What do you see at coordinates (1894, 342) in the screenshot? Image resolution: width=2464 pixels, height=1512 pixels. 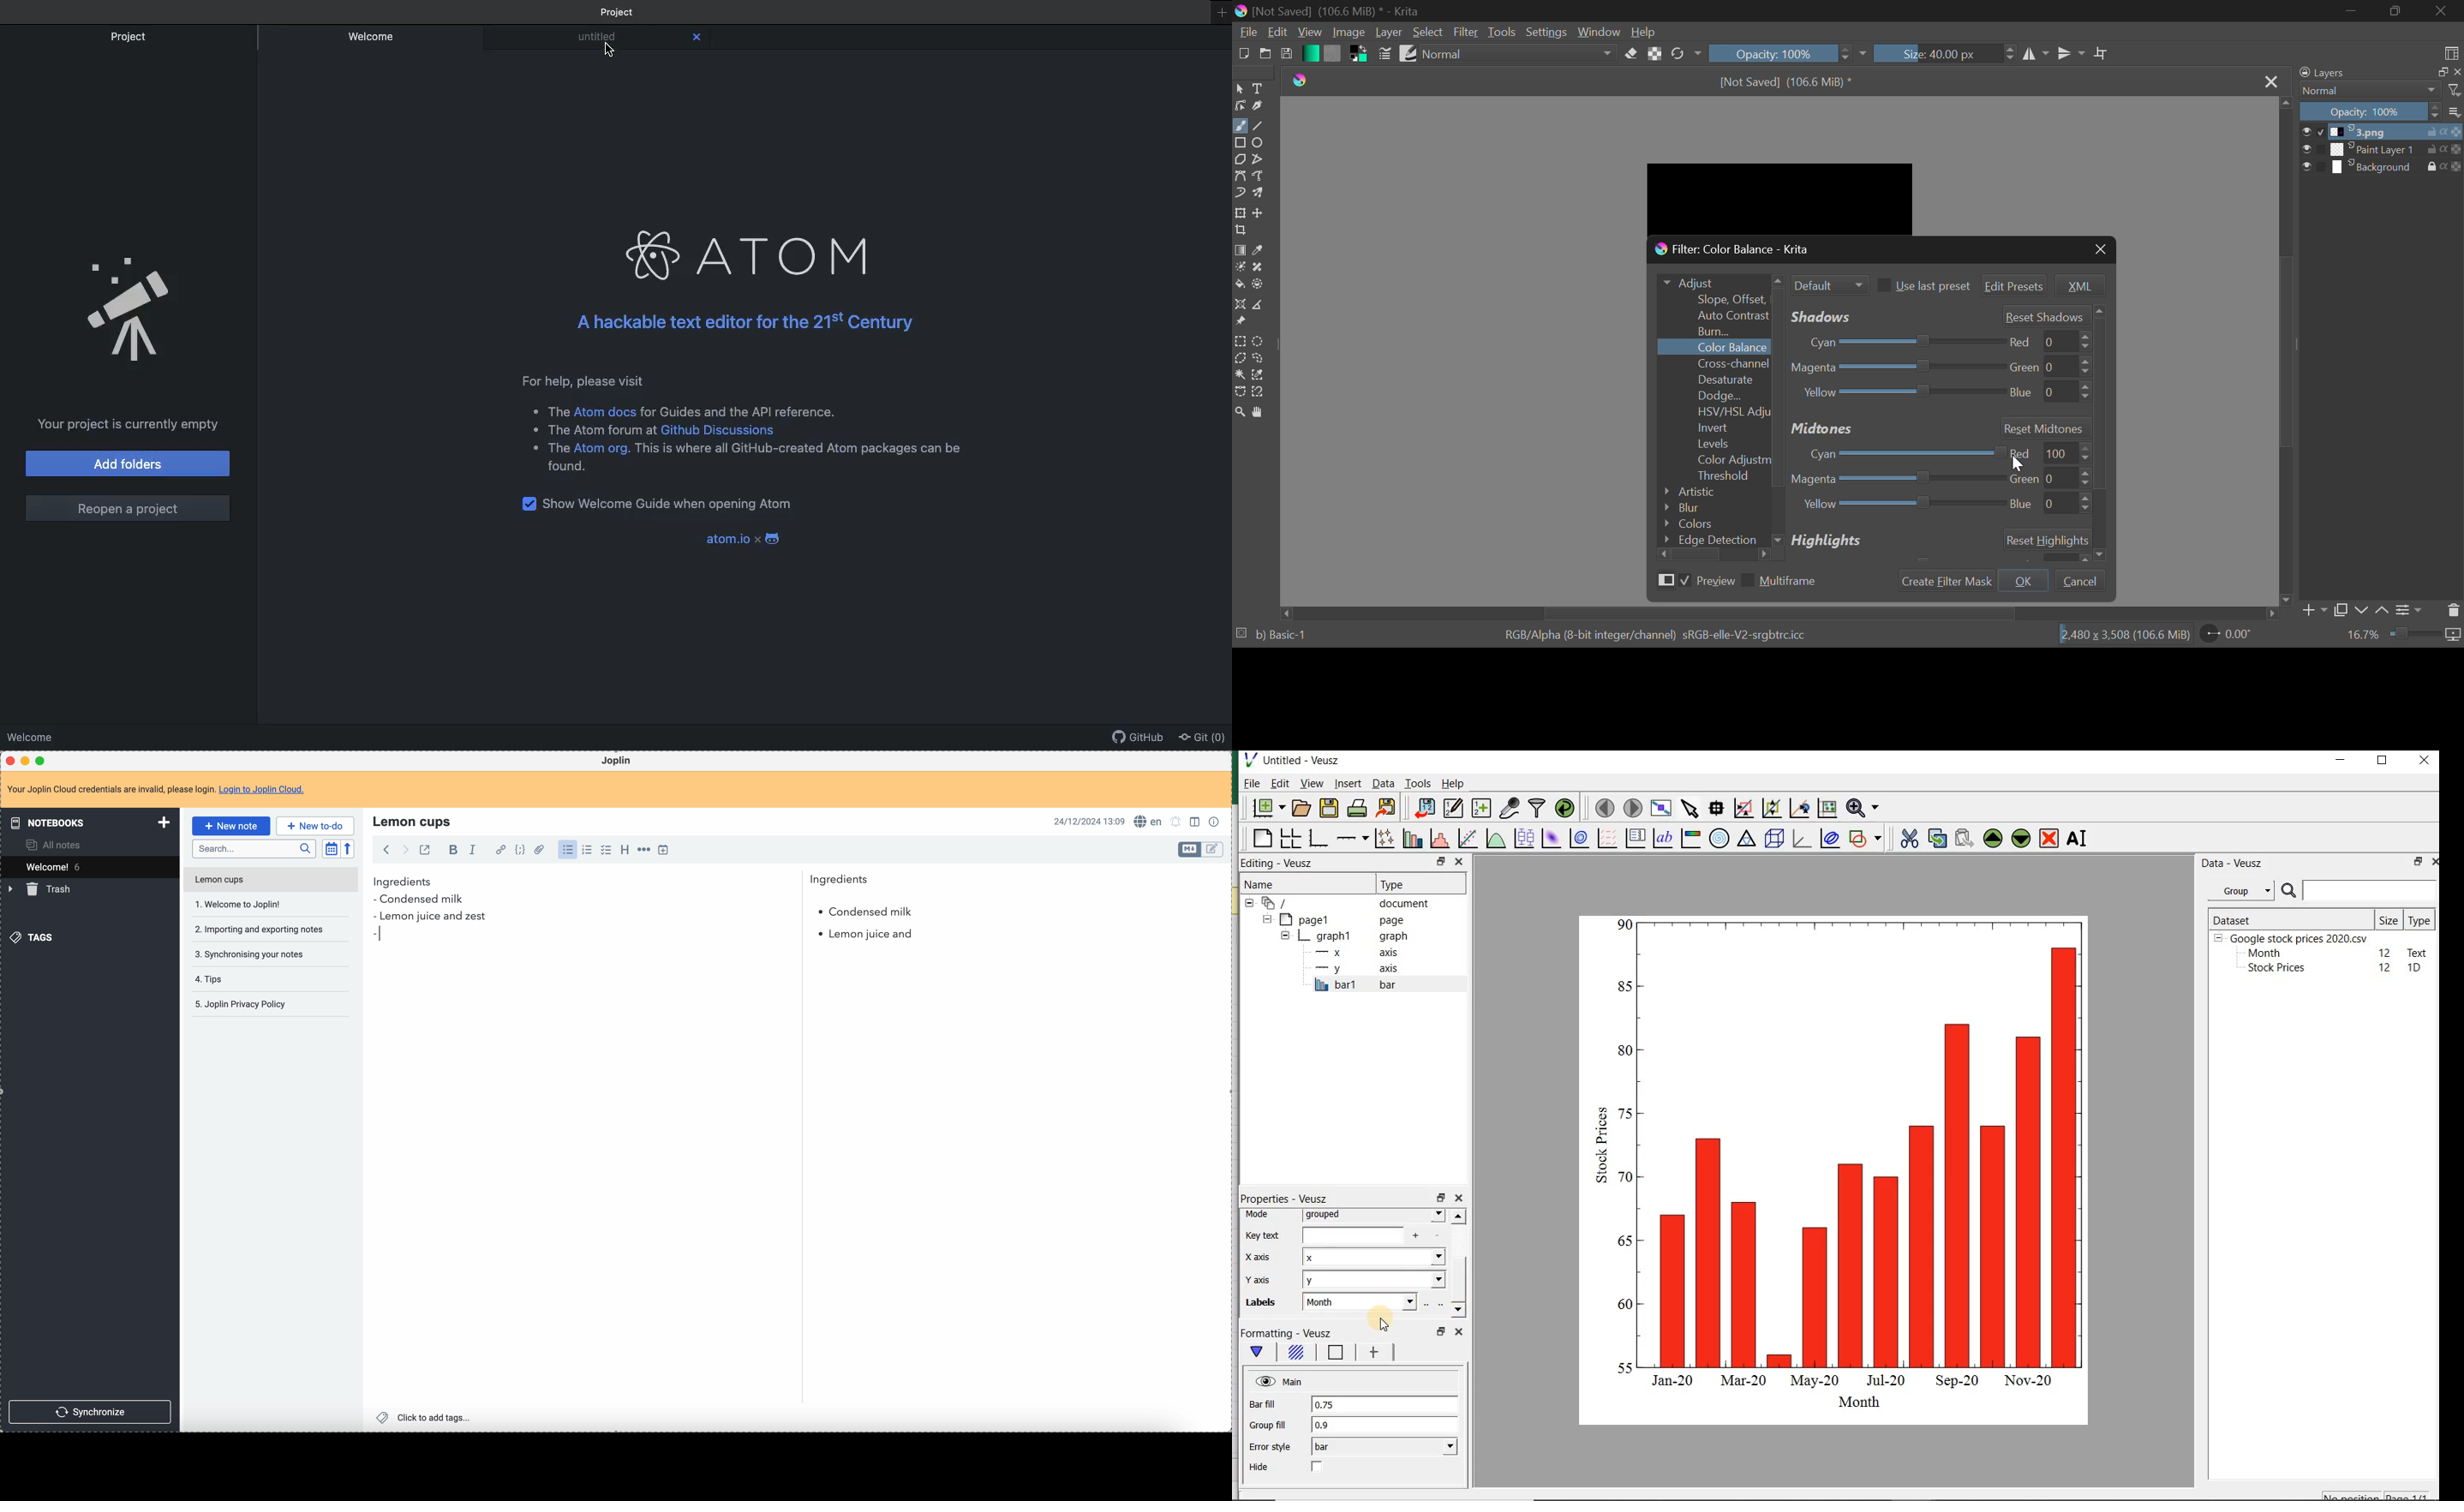 I see `Cyan-Red Slider` at bounding box center [1894, 342].